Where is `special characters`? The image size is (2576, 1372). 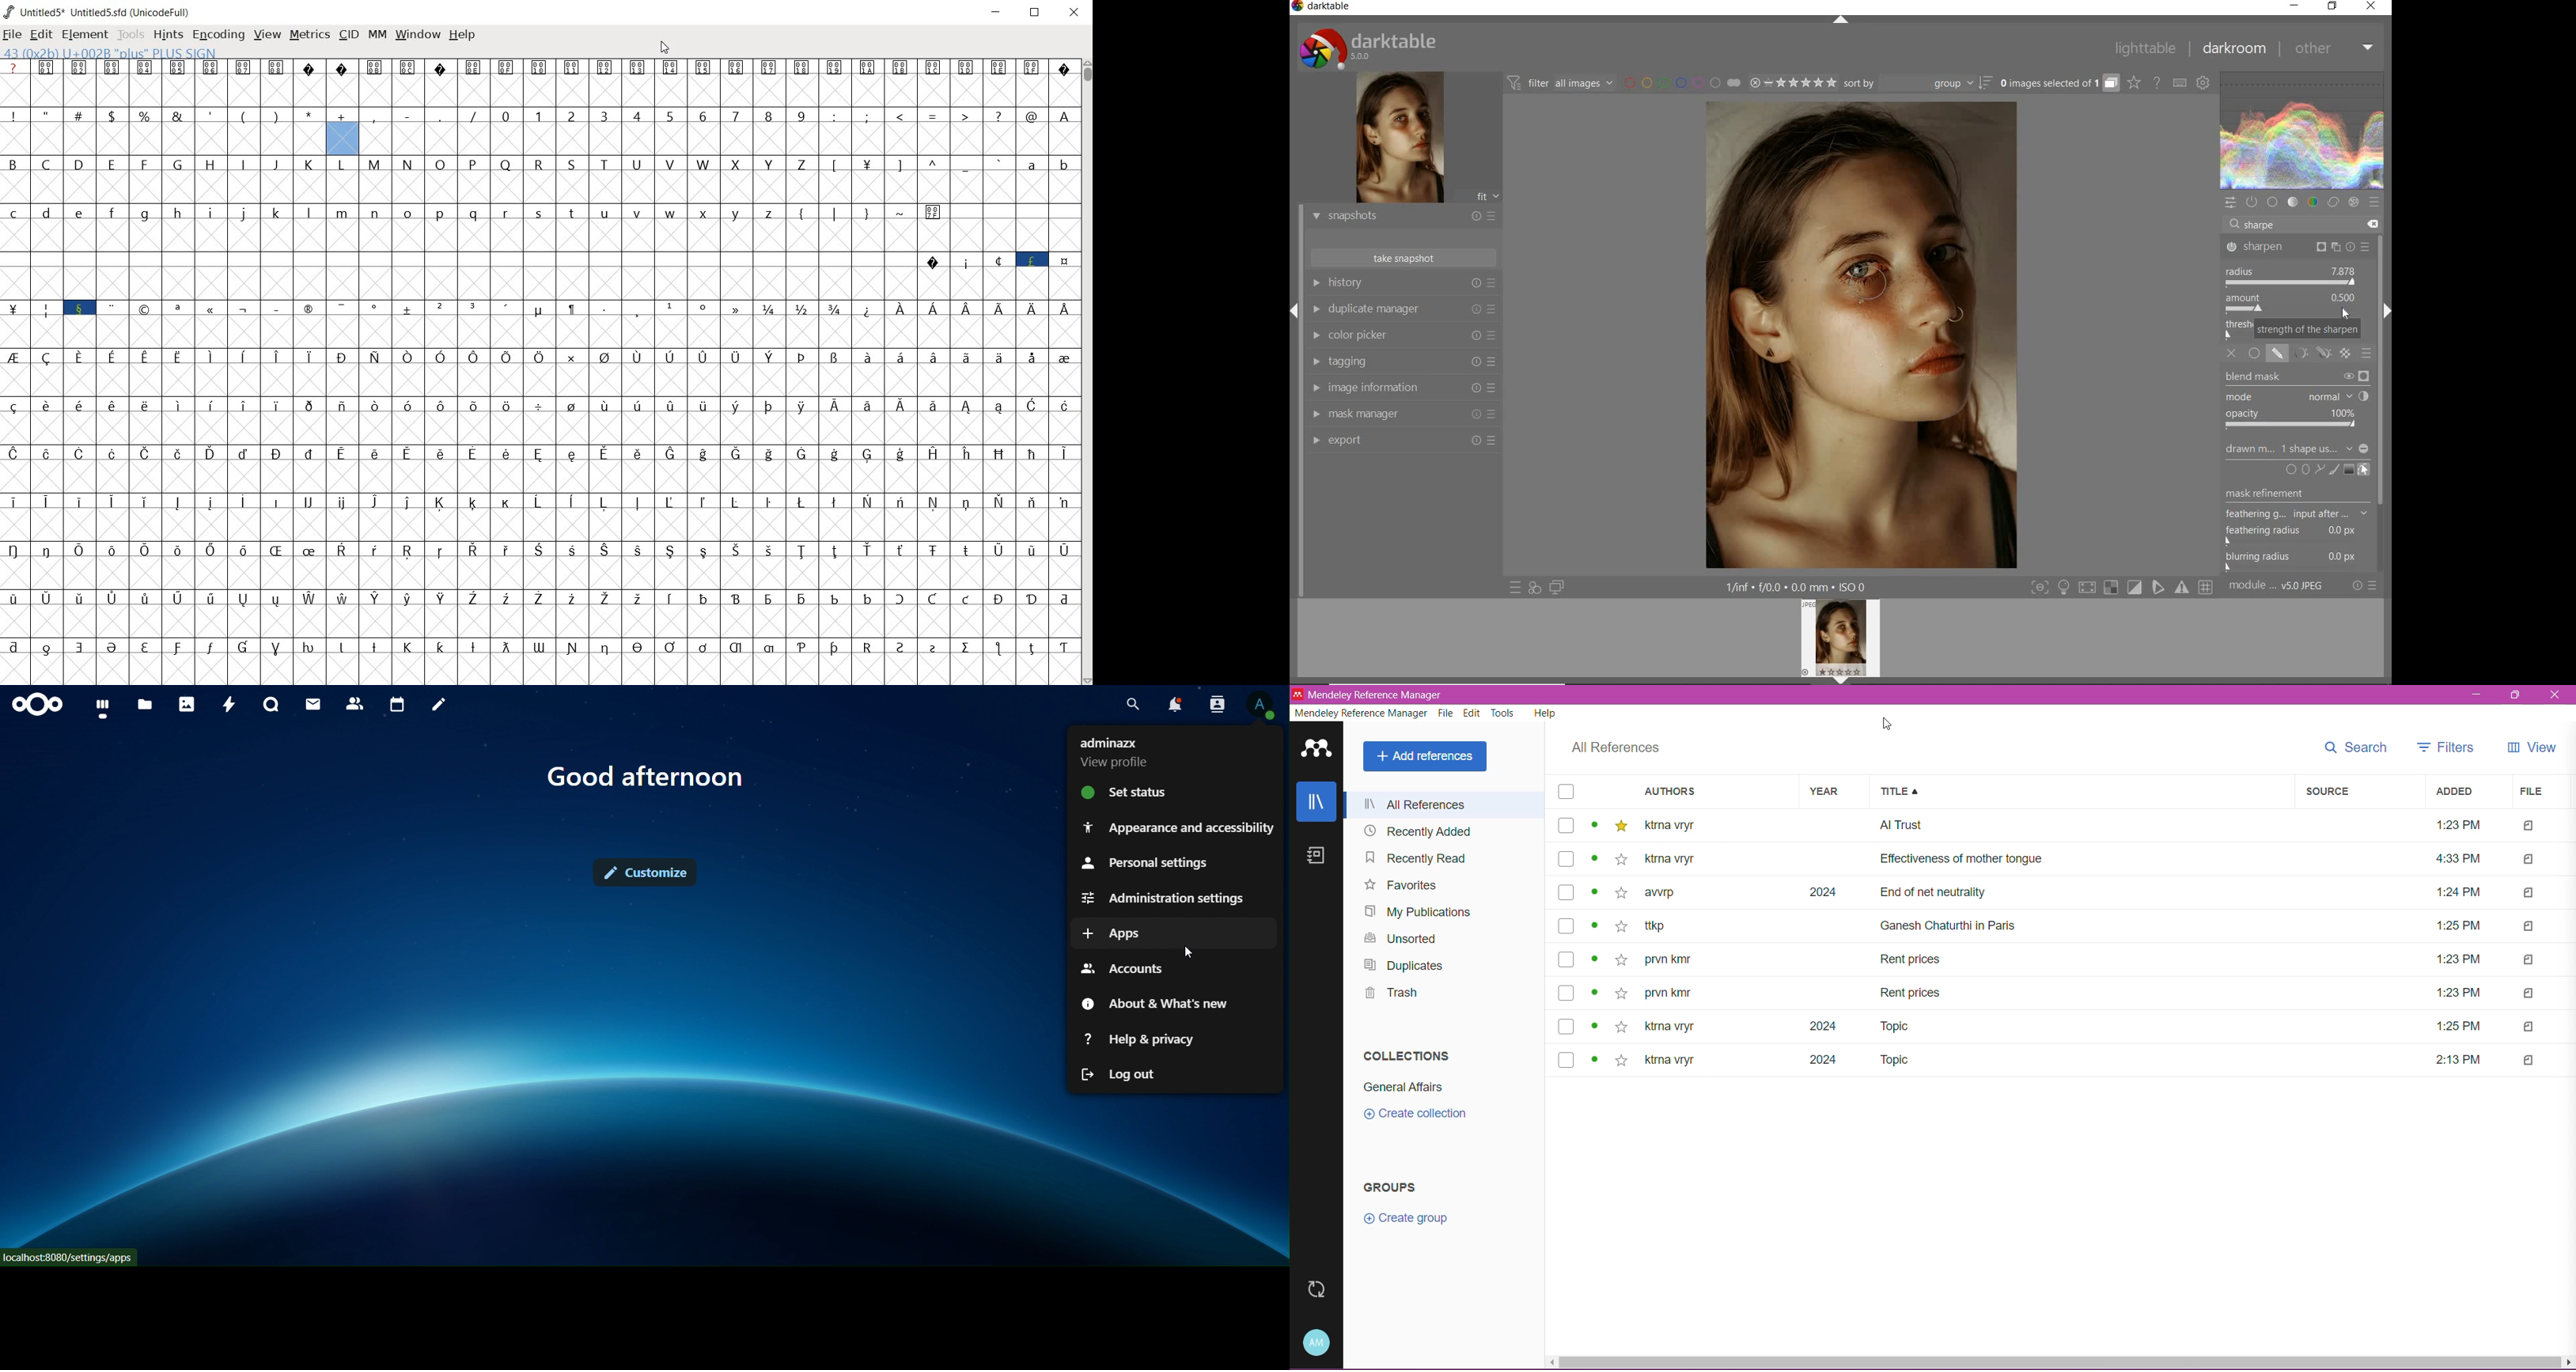 special characters is located at coordinates (390, 326).